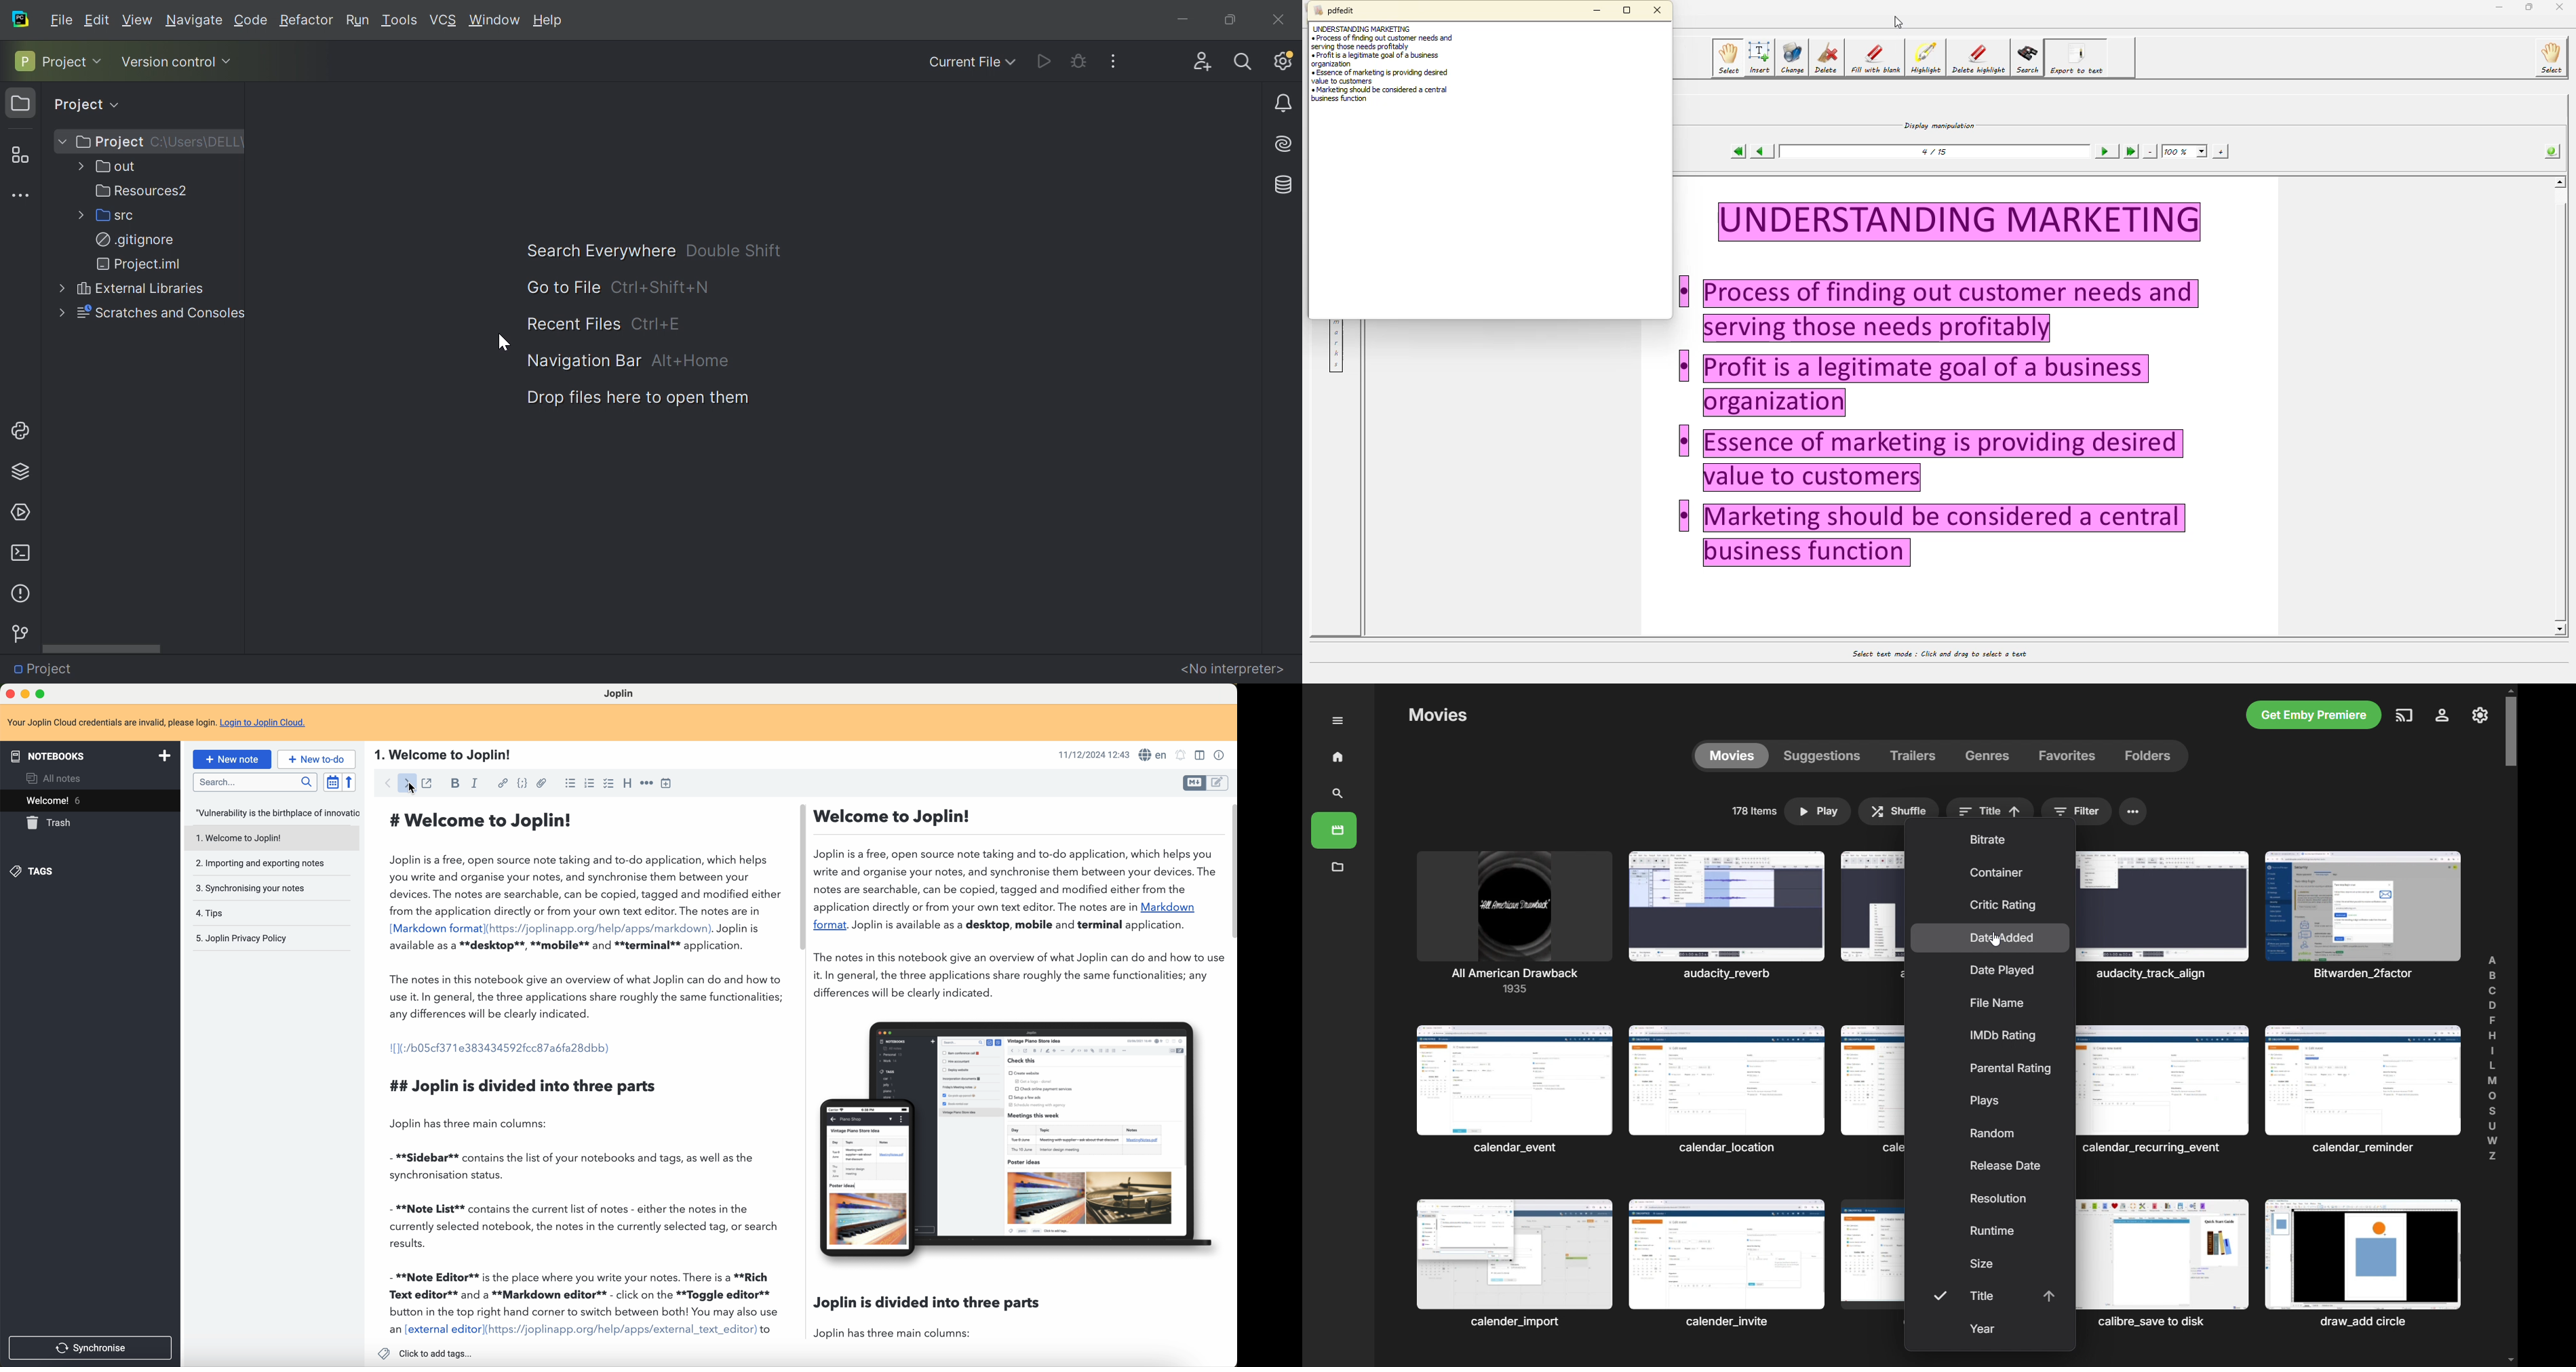 The width and height of the screenshot is (2576, 1372). Describe the element at coordinates (543, 930) in the screenshot. I see `[Markdown format](https://joplinapp.org/help/apps/markdown)..` at that location.